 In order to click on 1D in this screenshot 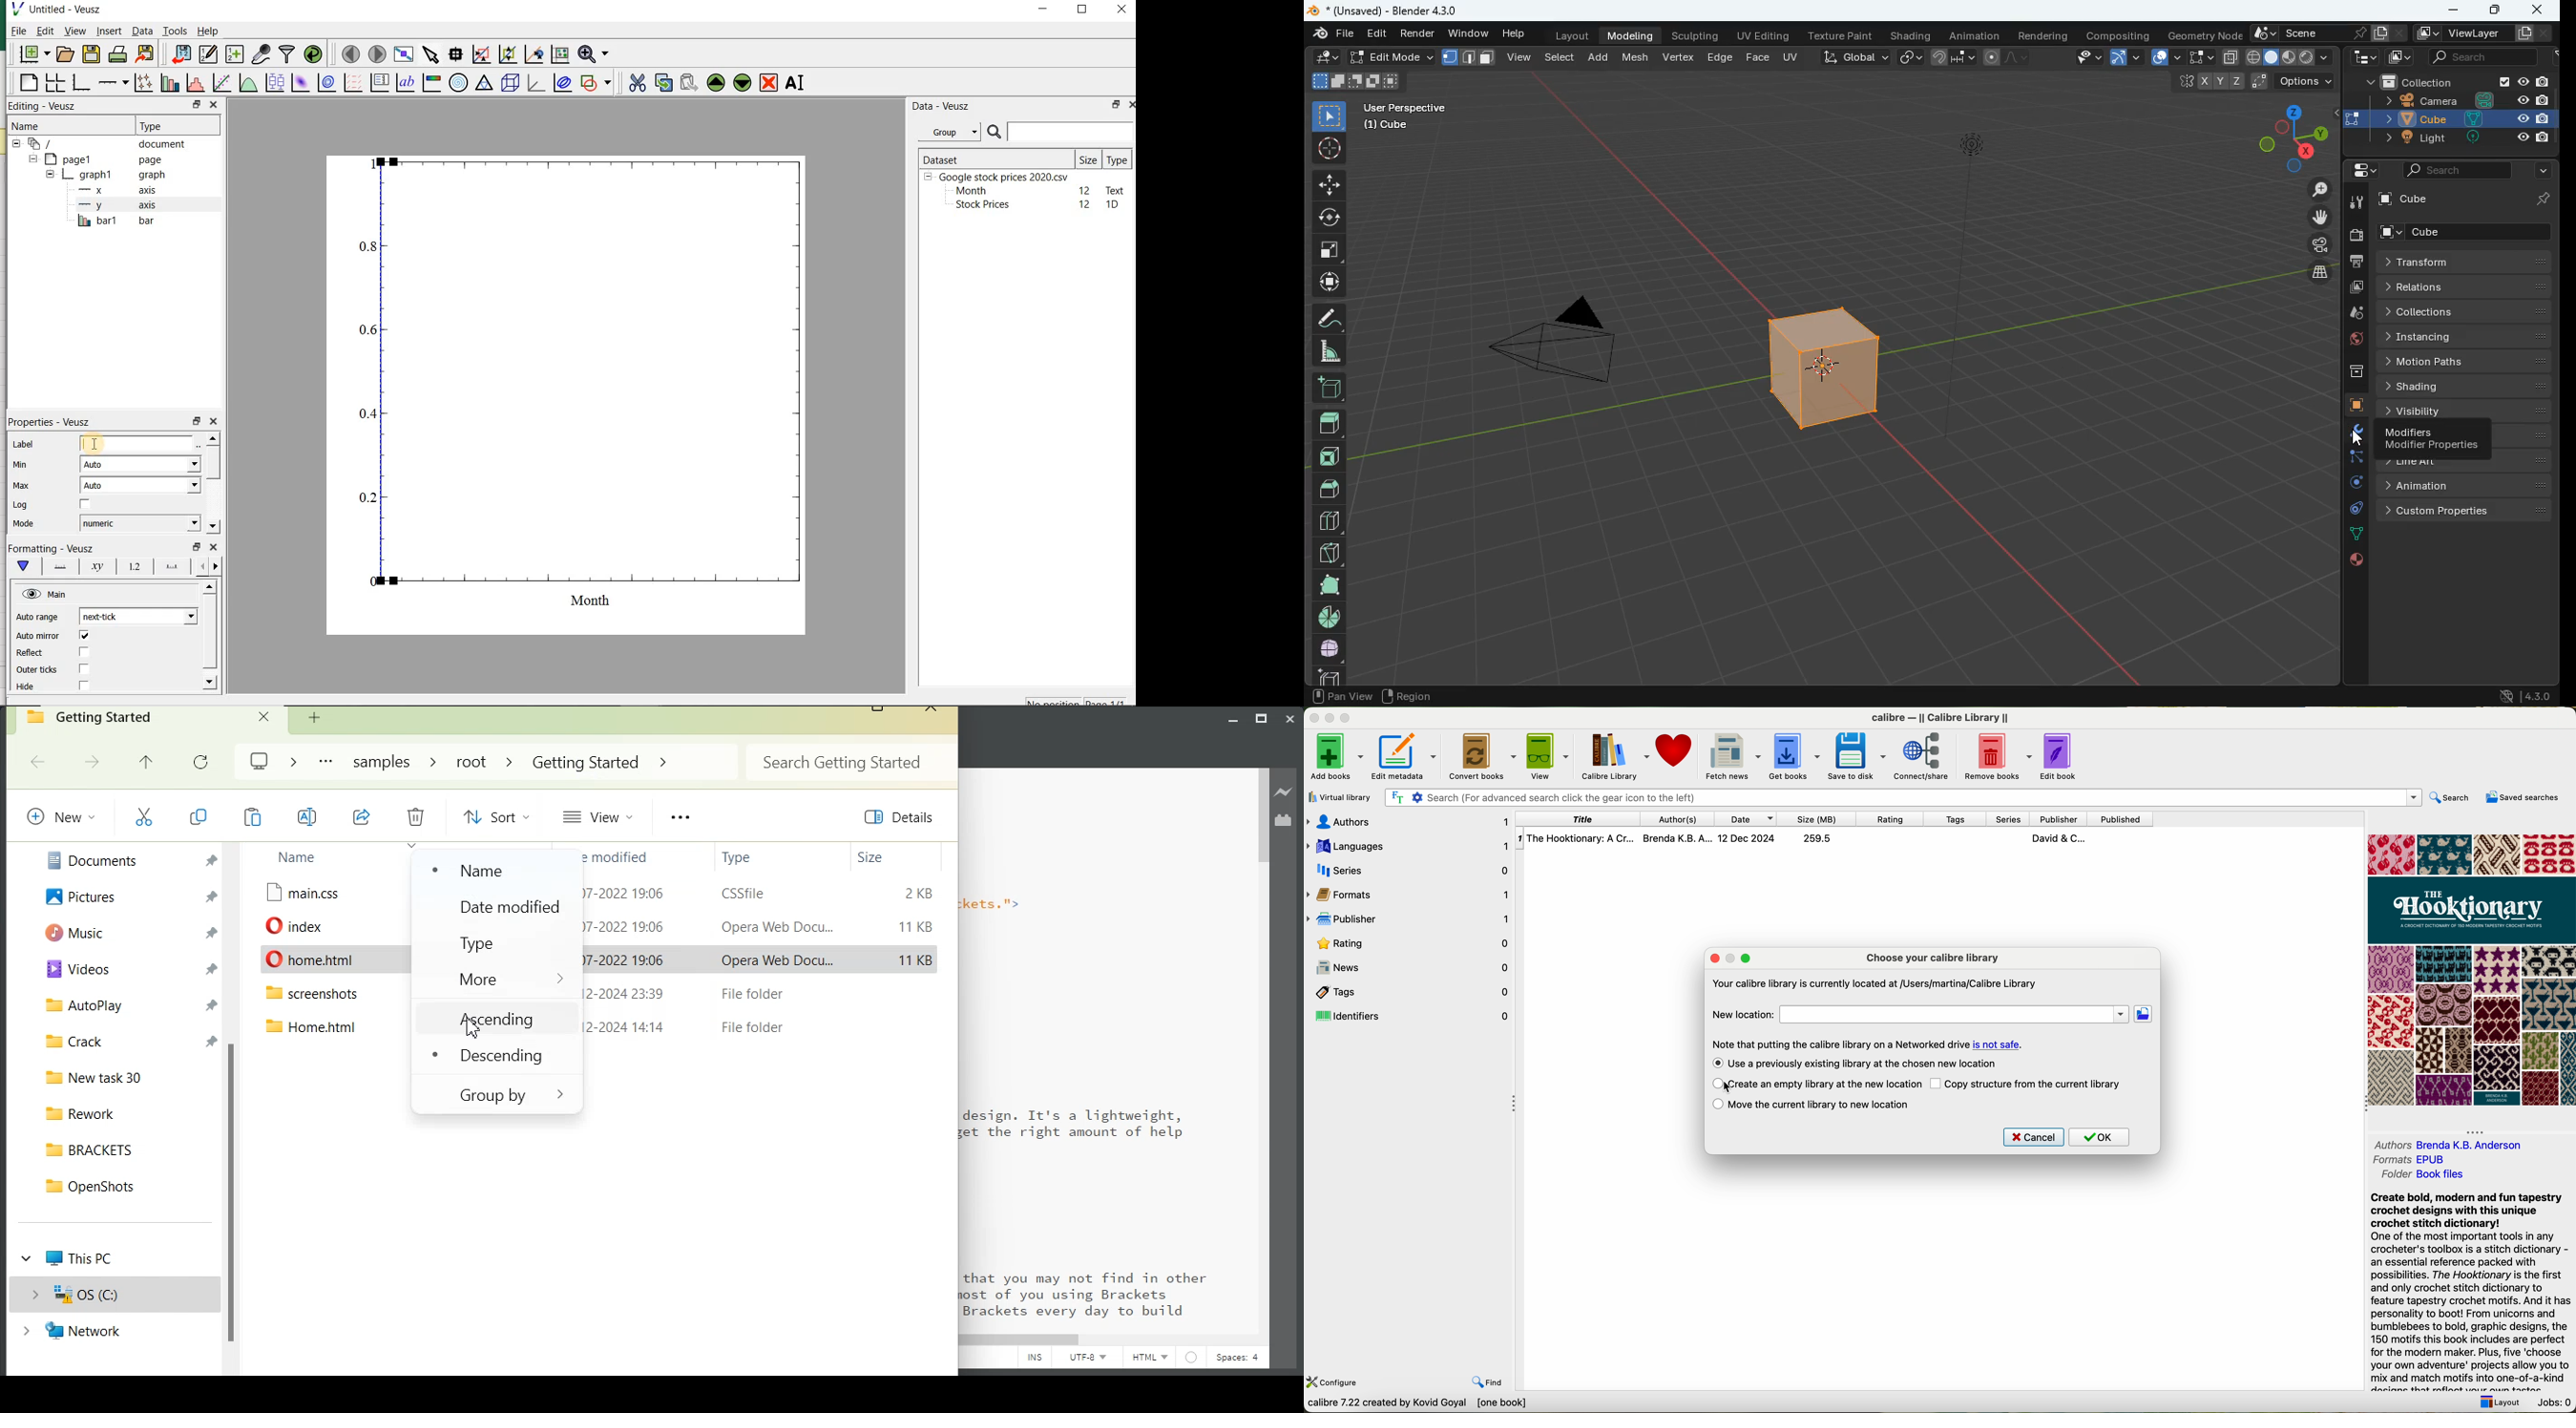, I will do `click(1114, 205)`.